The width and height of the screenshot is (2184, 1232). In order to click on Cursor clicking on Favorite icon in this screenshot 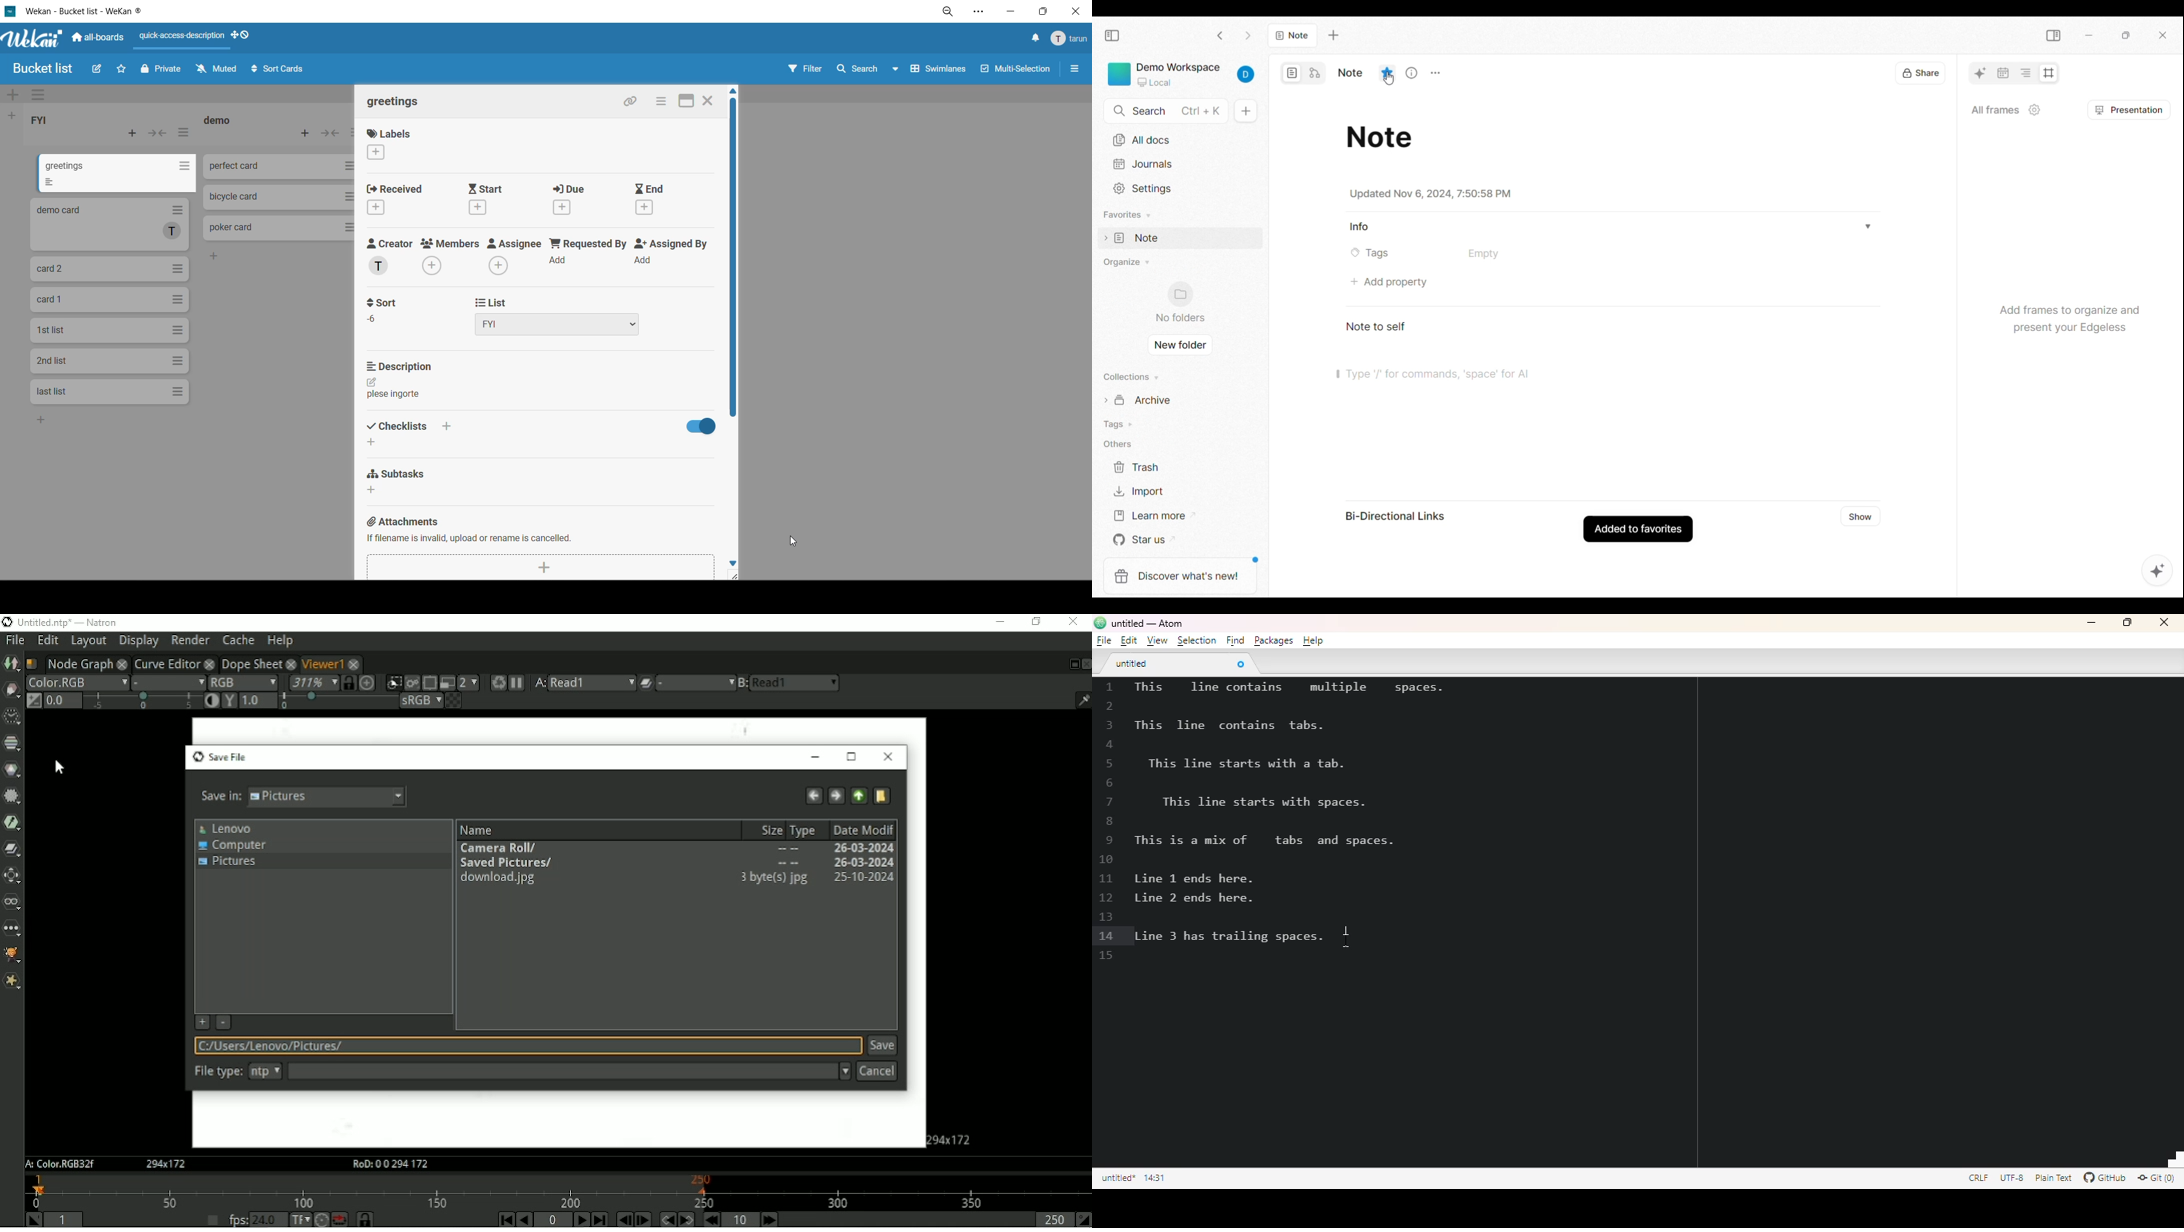, I will do `click(1390, 78)`.